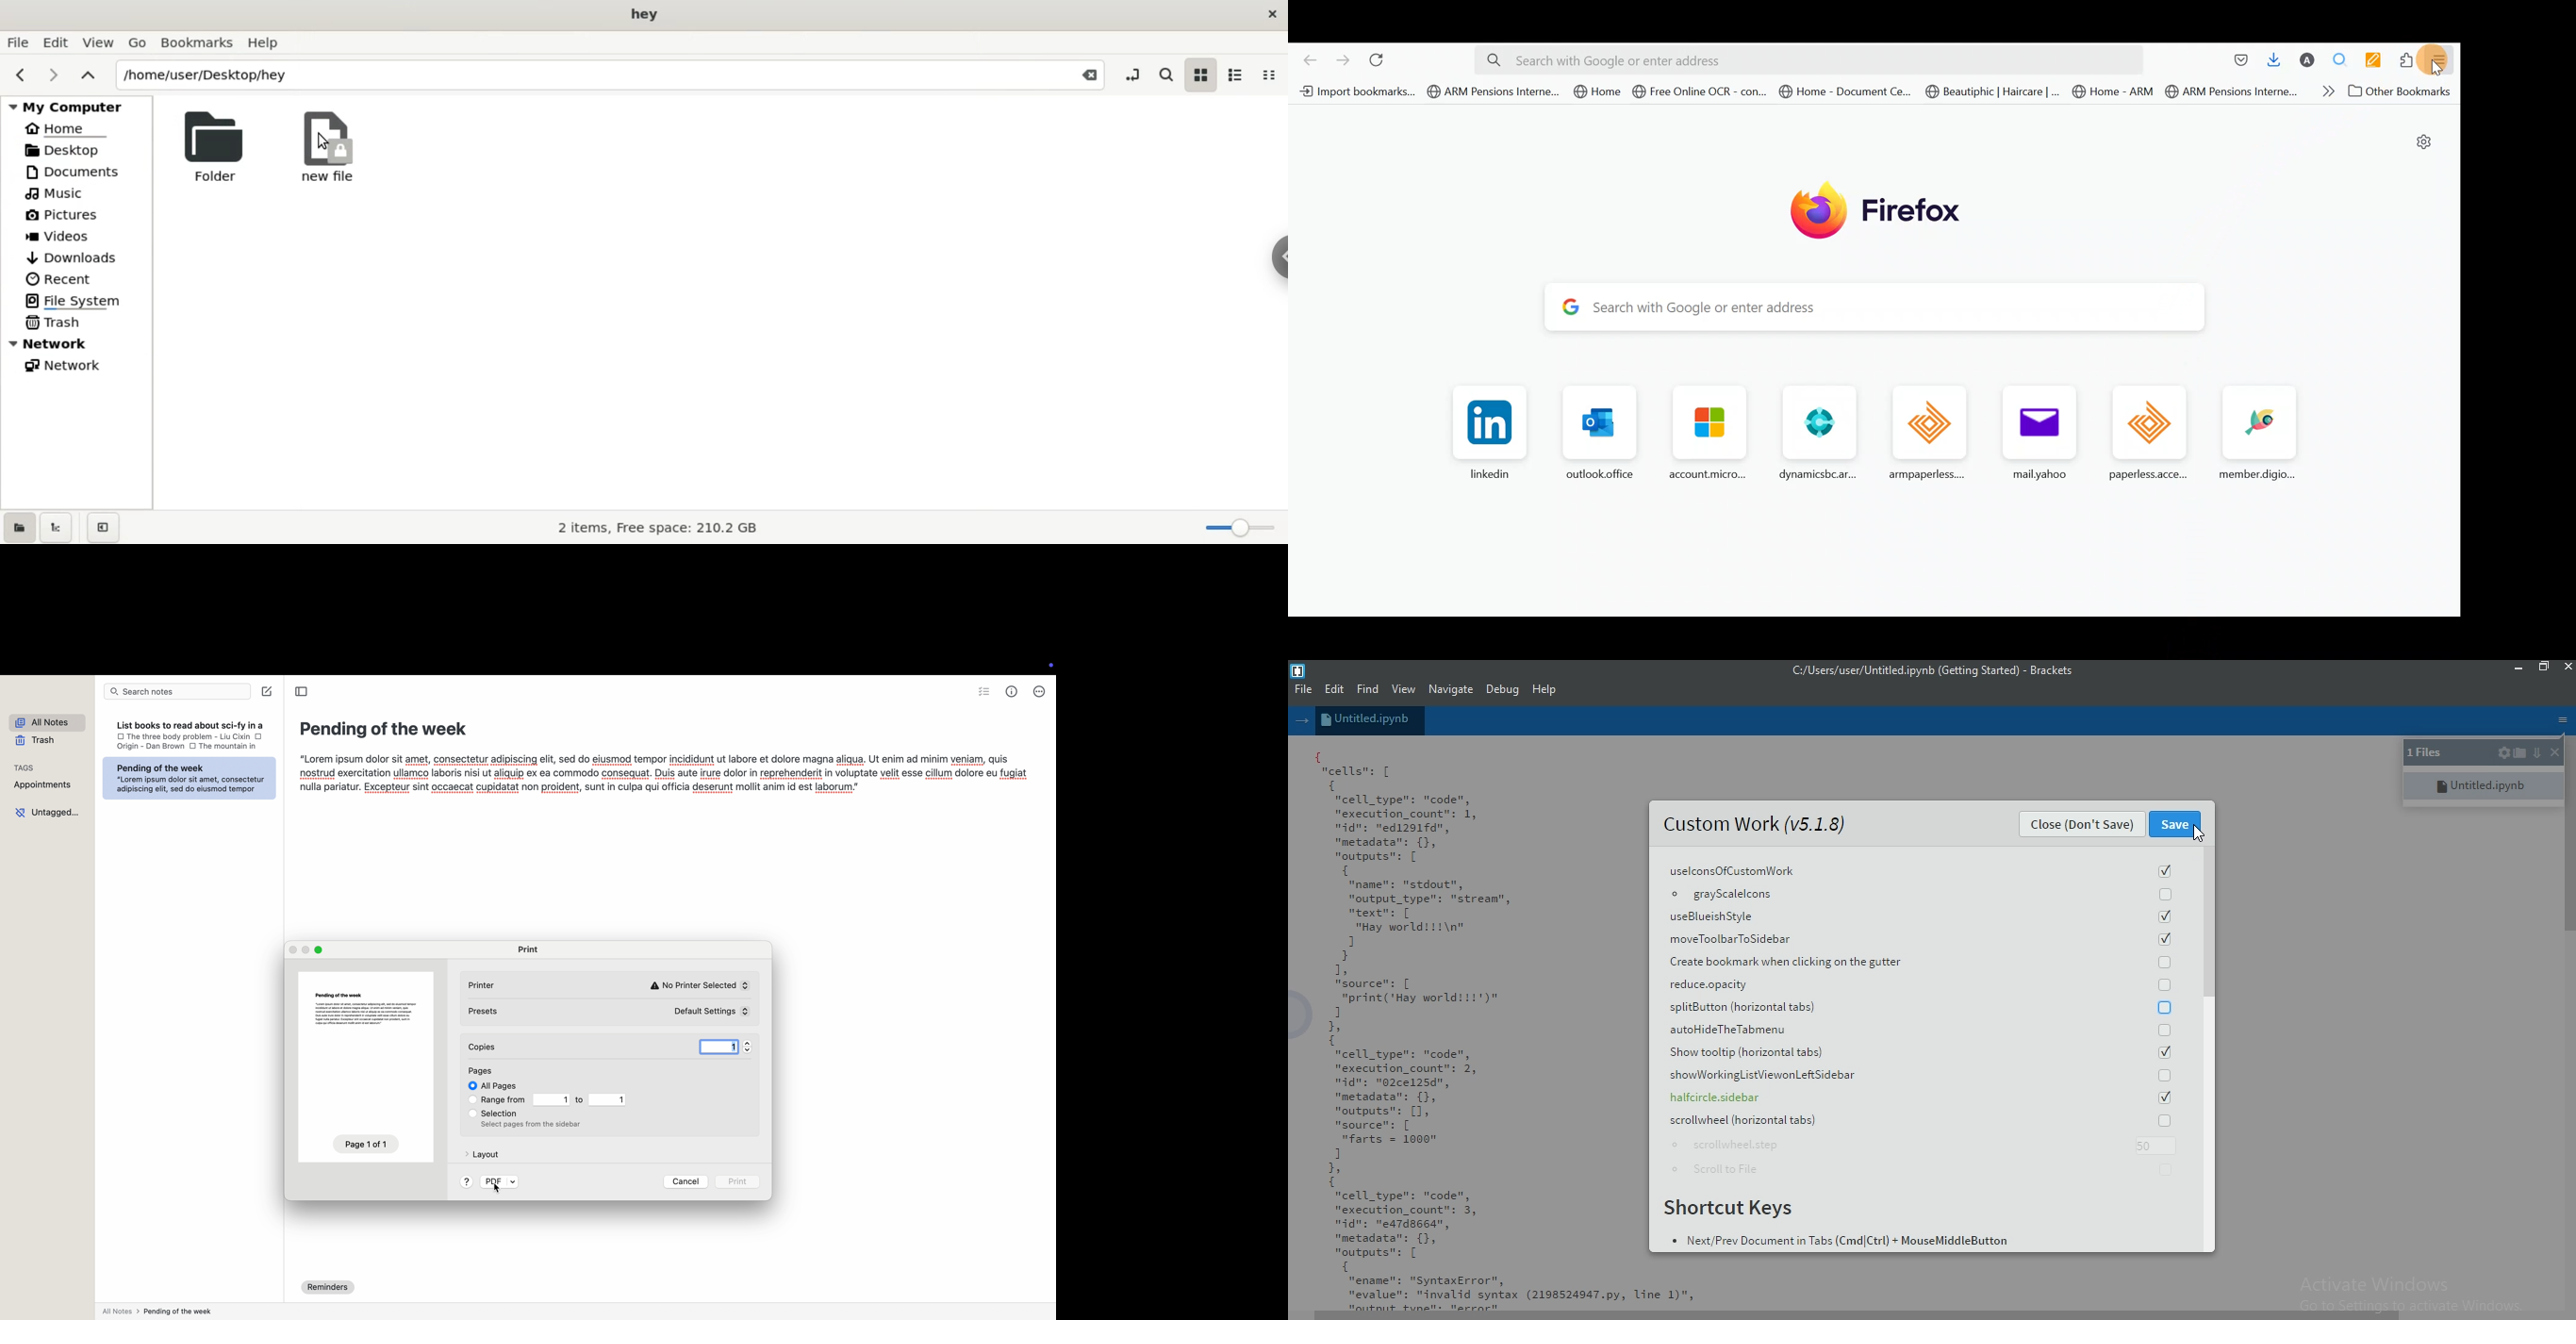  Describe the element at coordinates (1039, 693) in the screenshot. I see `more options` at that location.